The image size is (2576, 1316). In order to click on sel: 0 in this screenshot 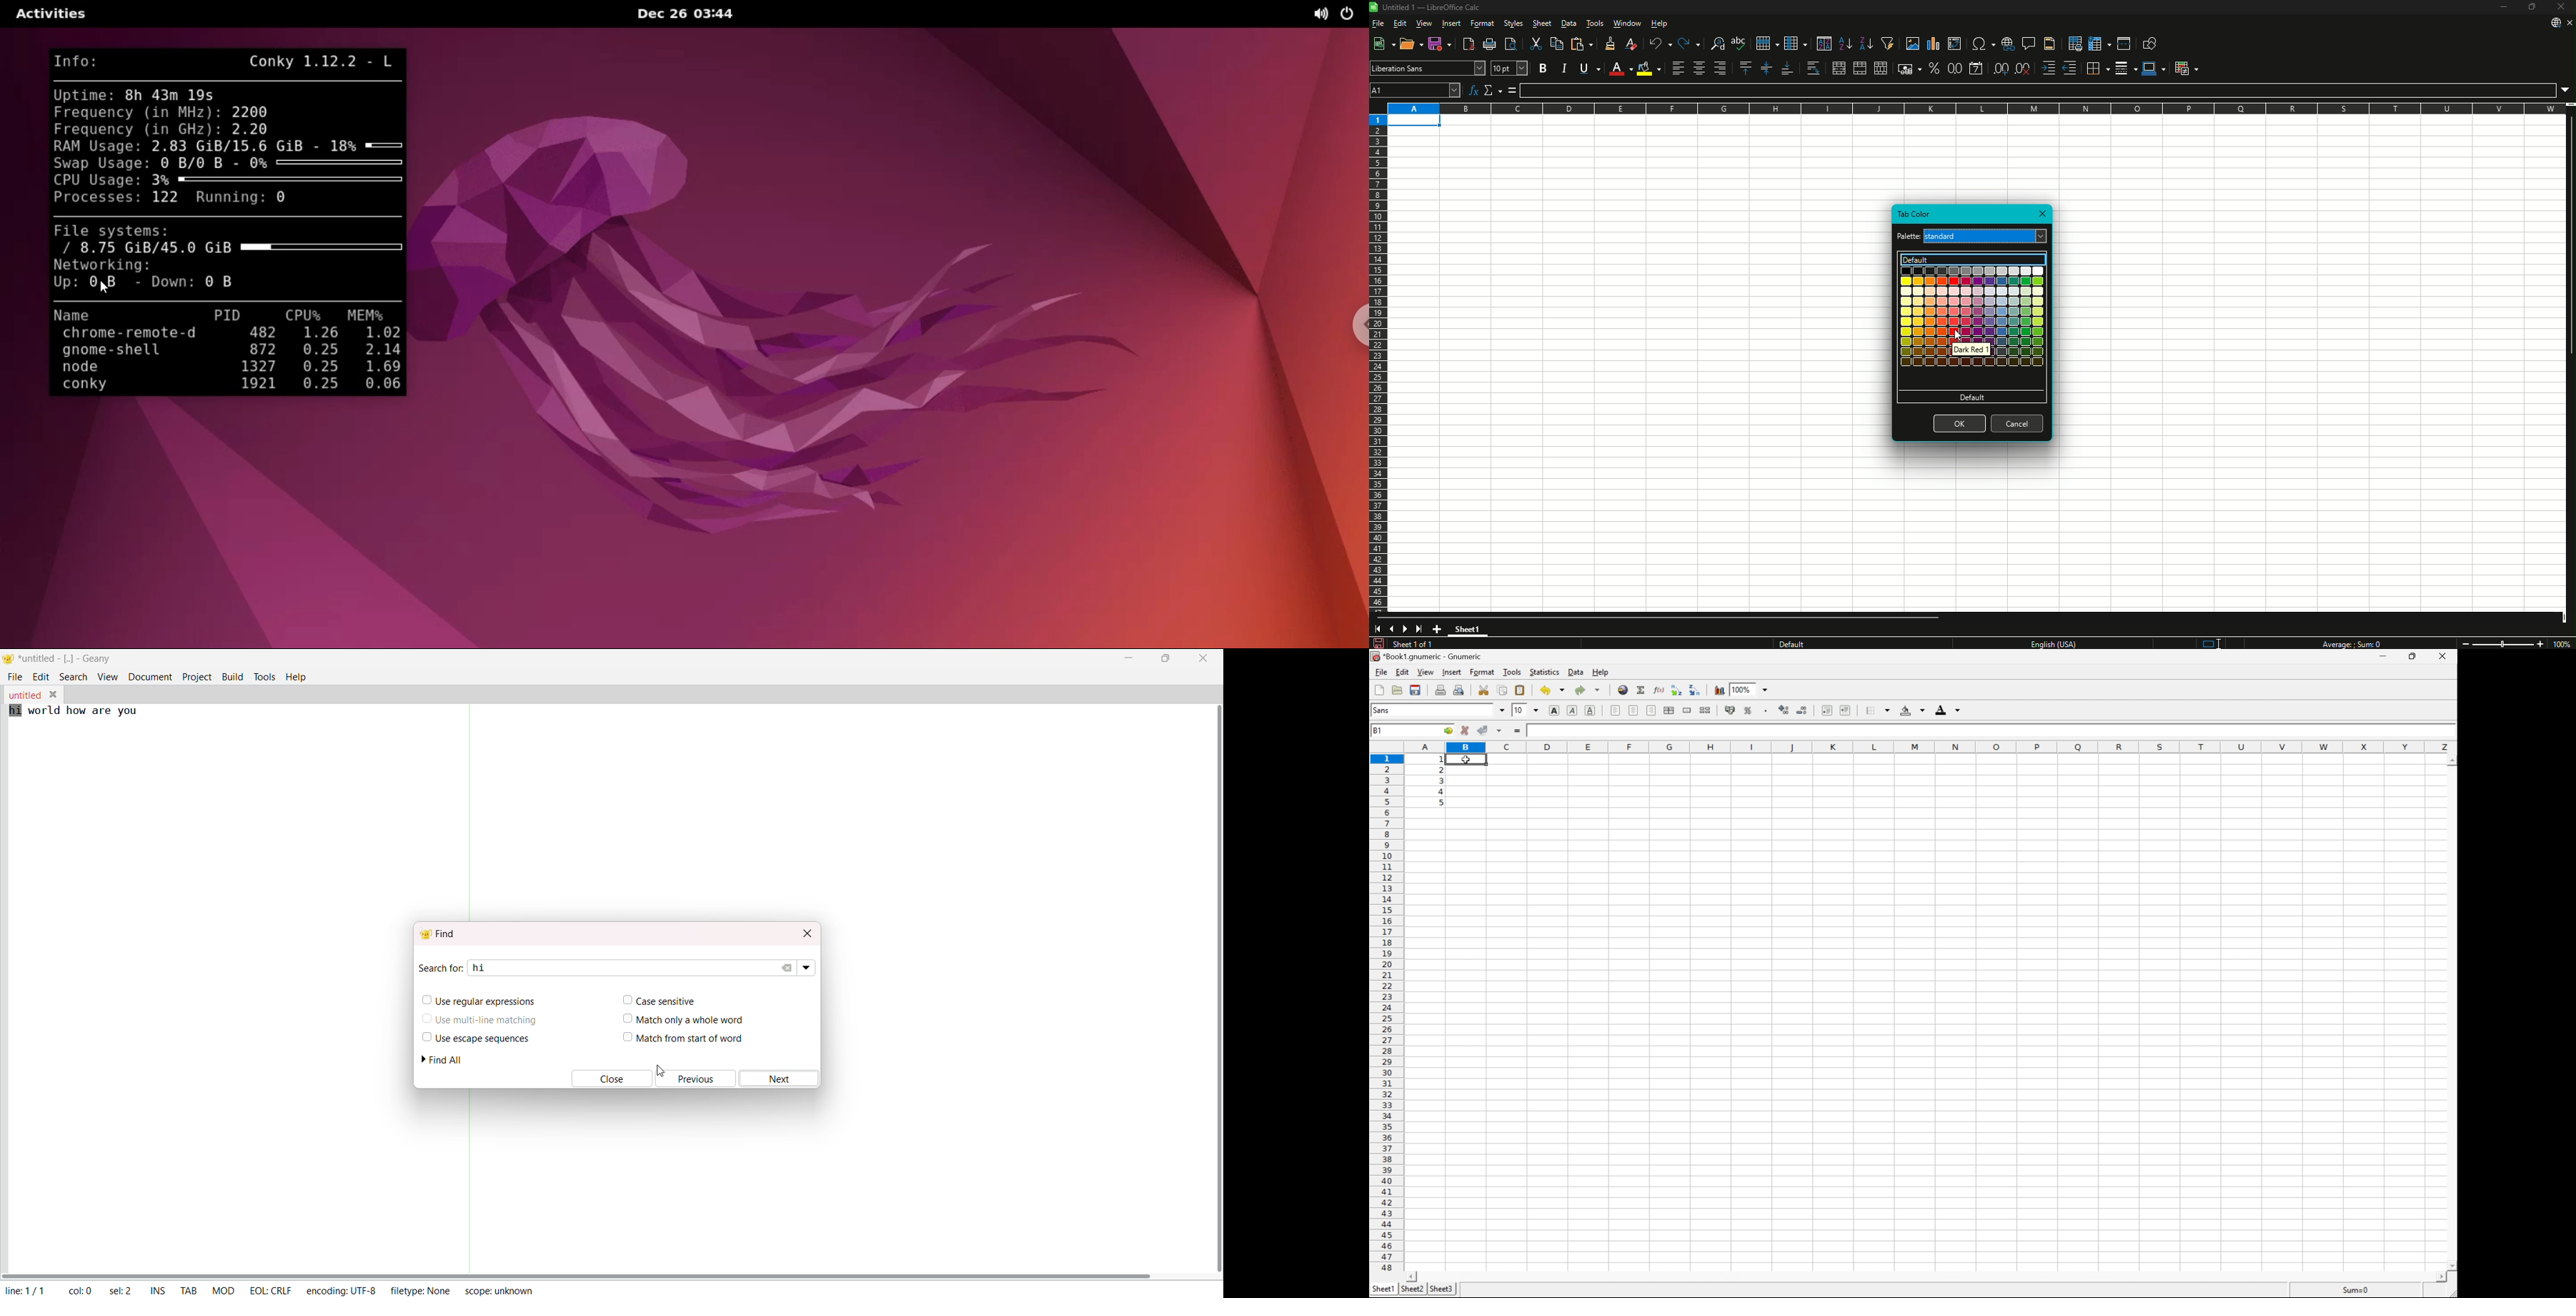, I will do `click(122, 1290)`.